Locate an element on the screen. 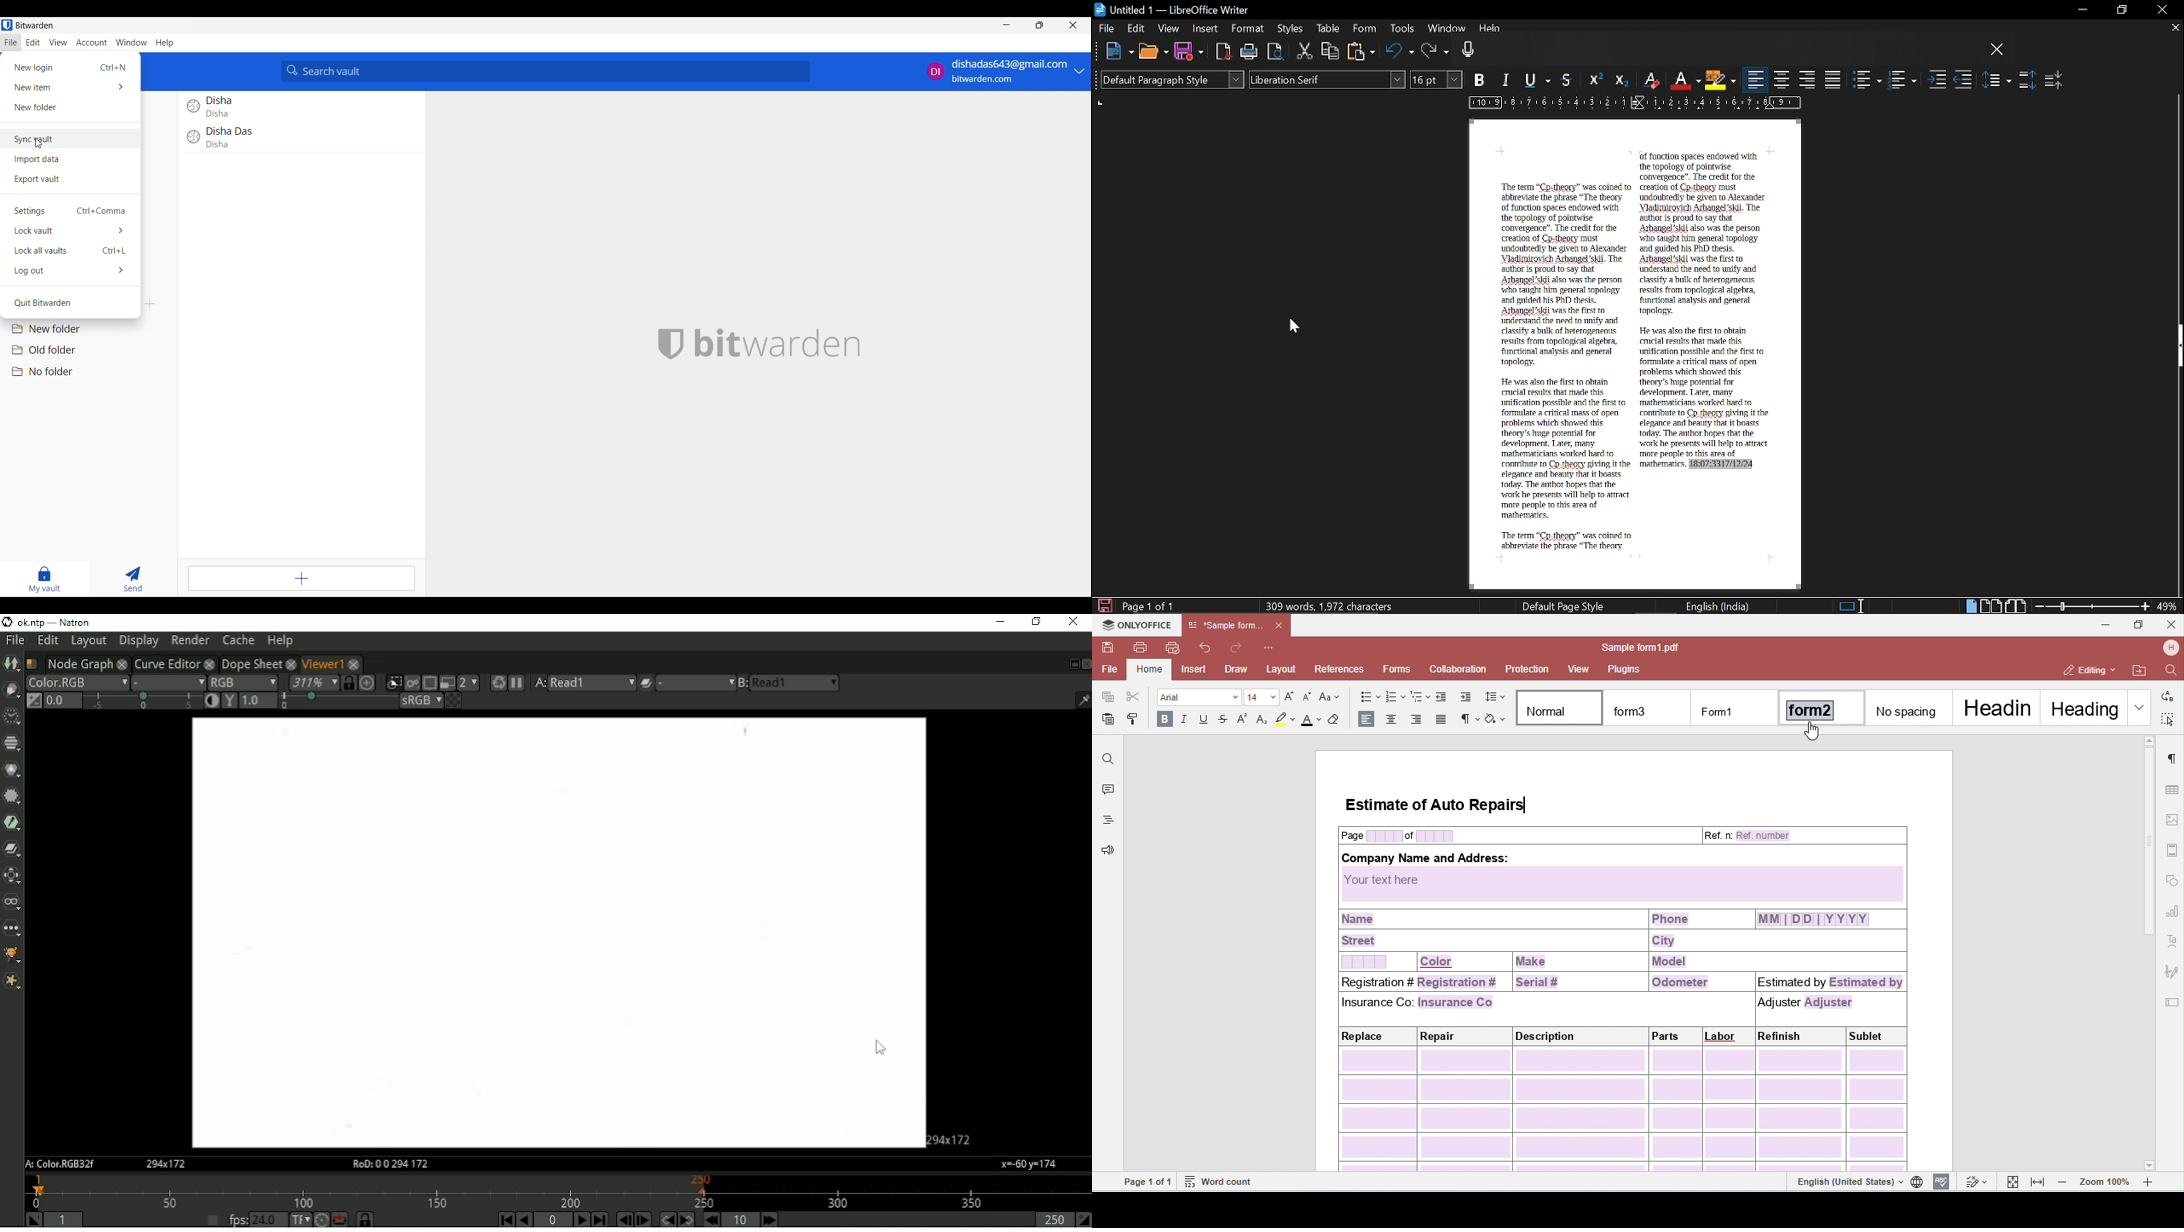 The width and height of the screenshot is (2184, 1232). Cursor is located at coordinates (1217, 39).